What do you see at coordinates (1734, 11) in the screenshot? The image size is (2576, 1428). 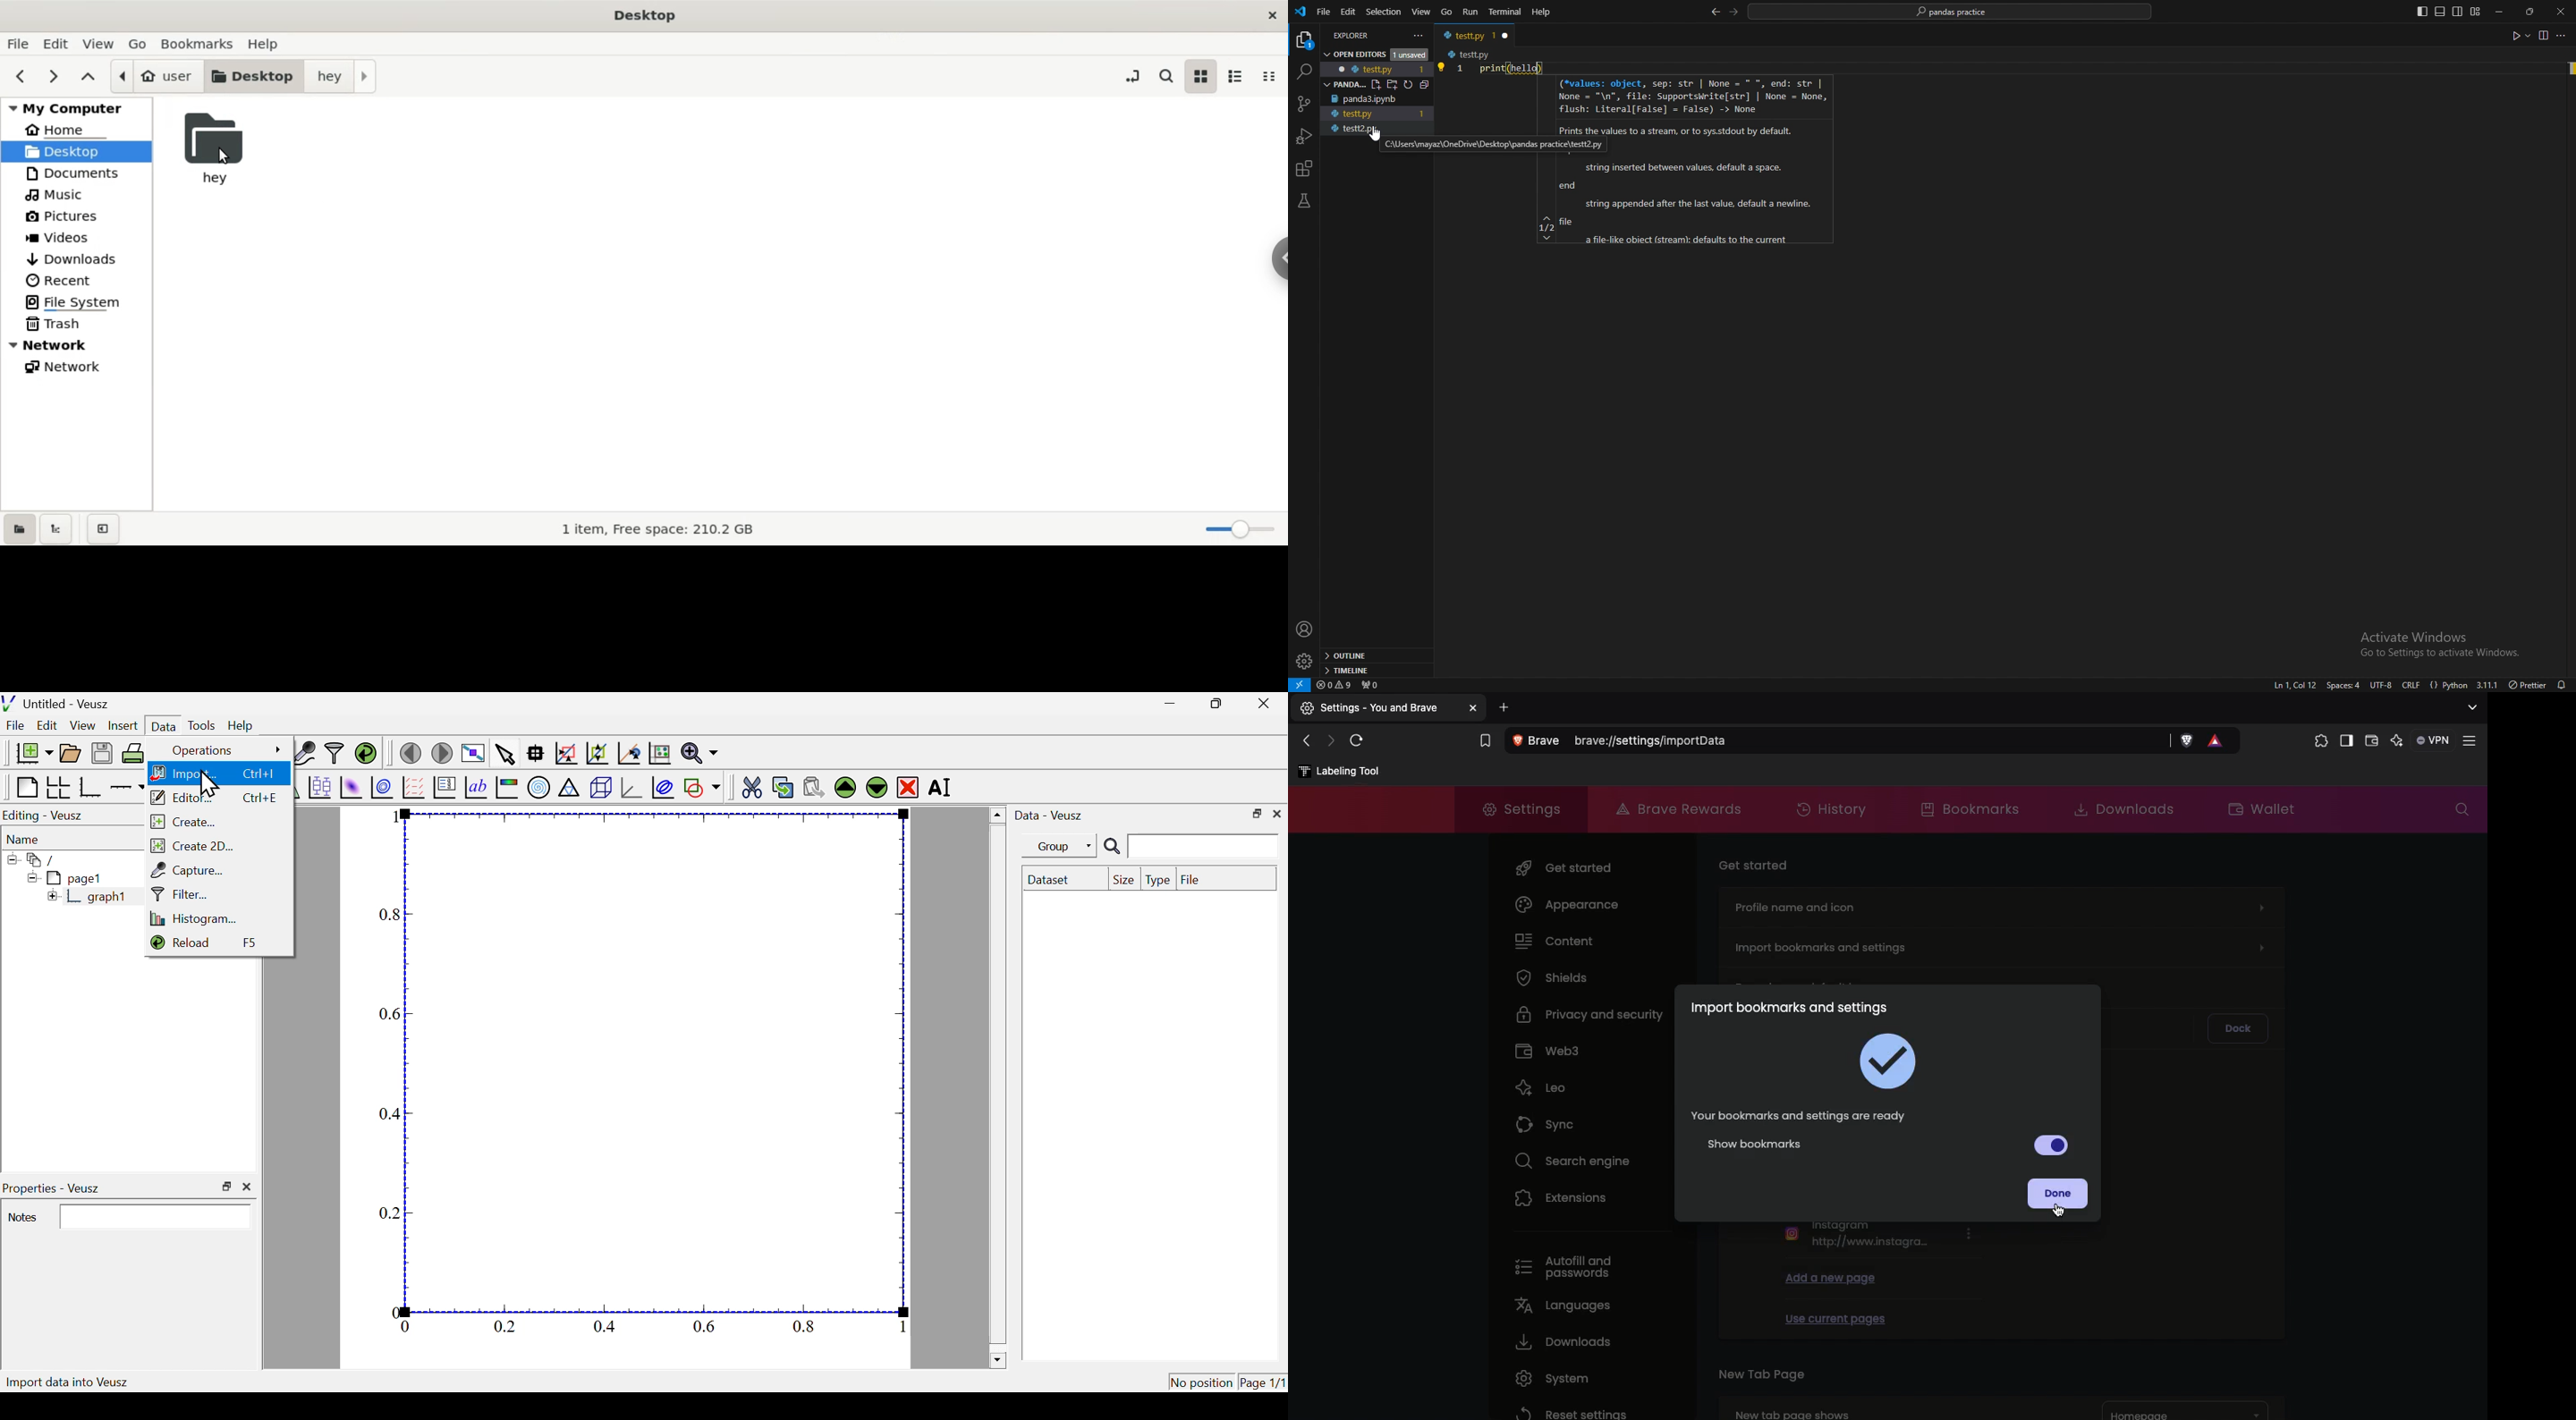 I see `forward` at bounding box center [1734, 11].